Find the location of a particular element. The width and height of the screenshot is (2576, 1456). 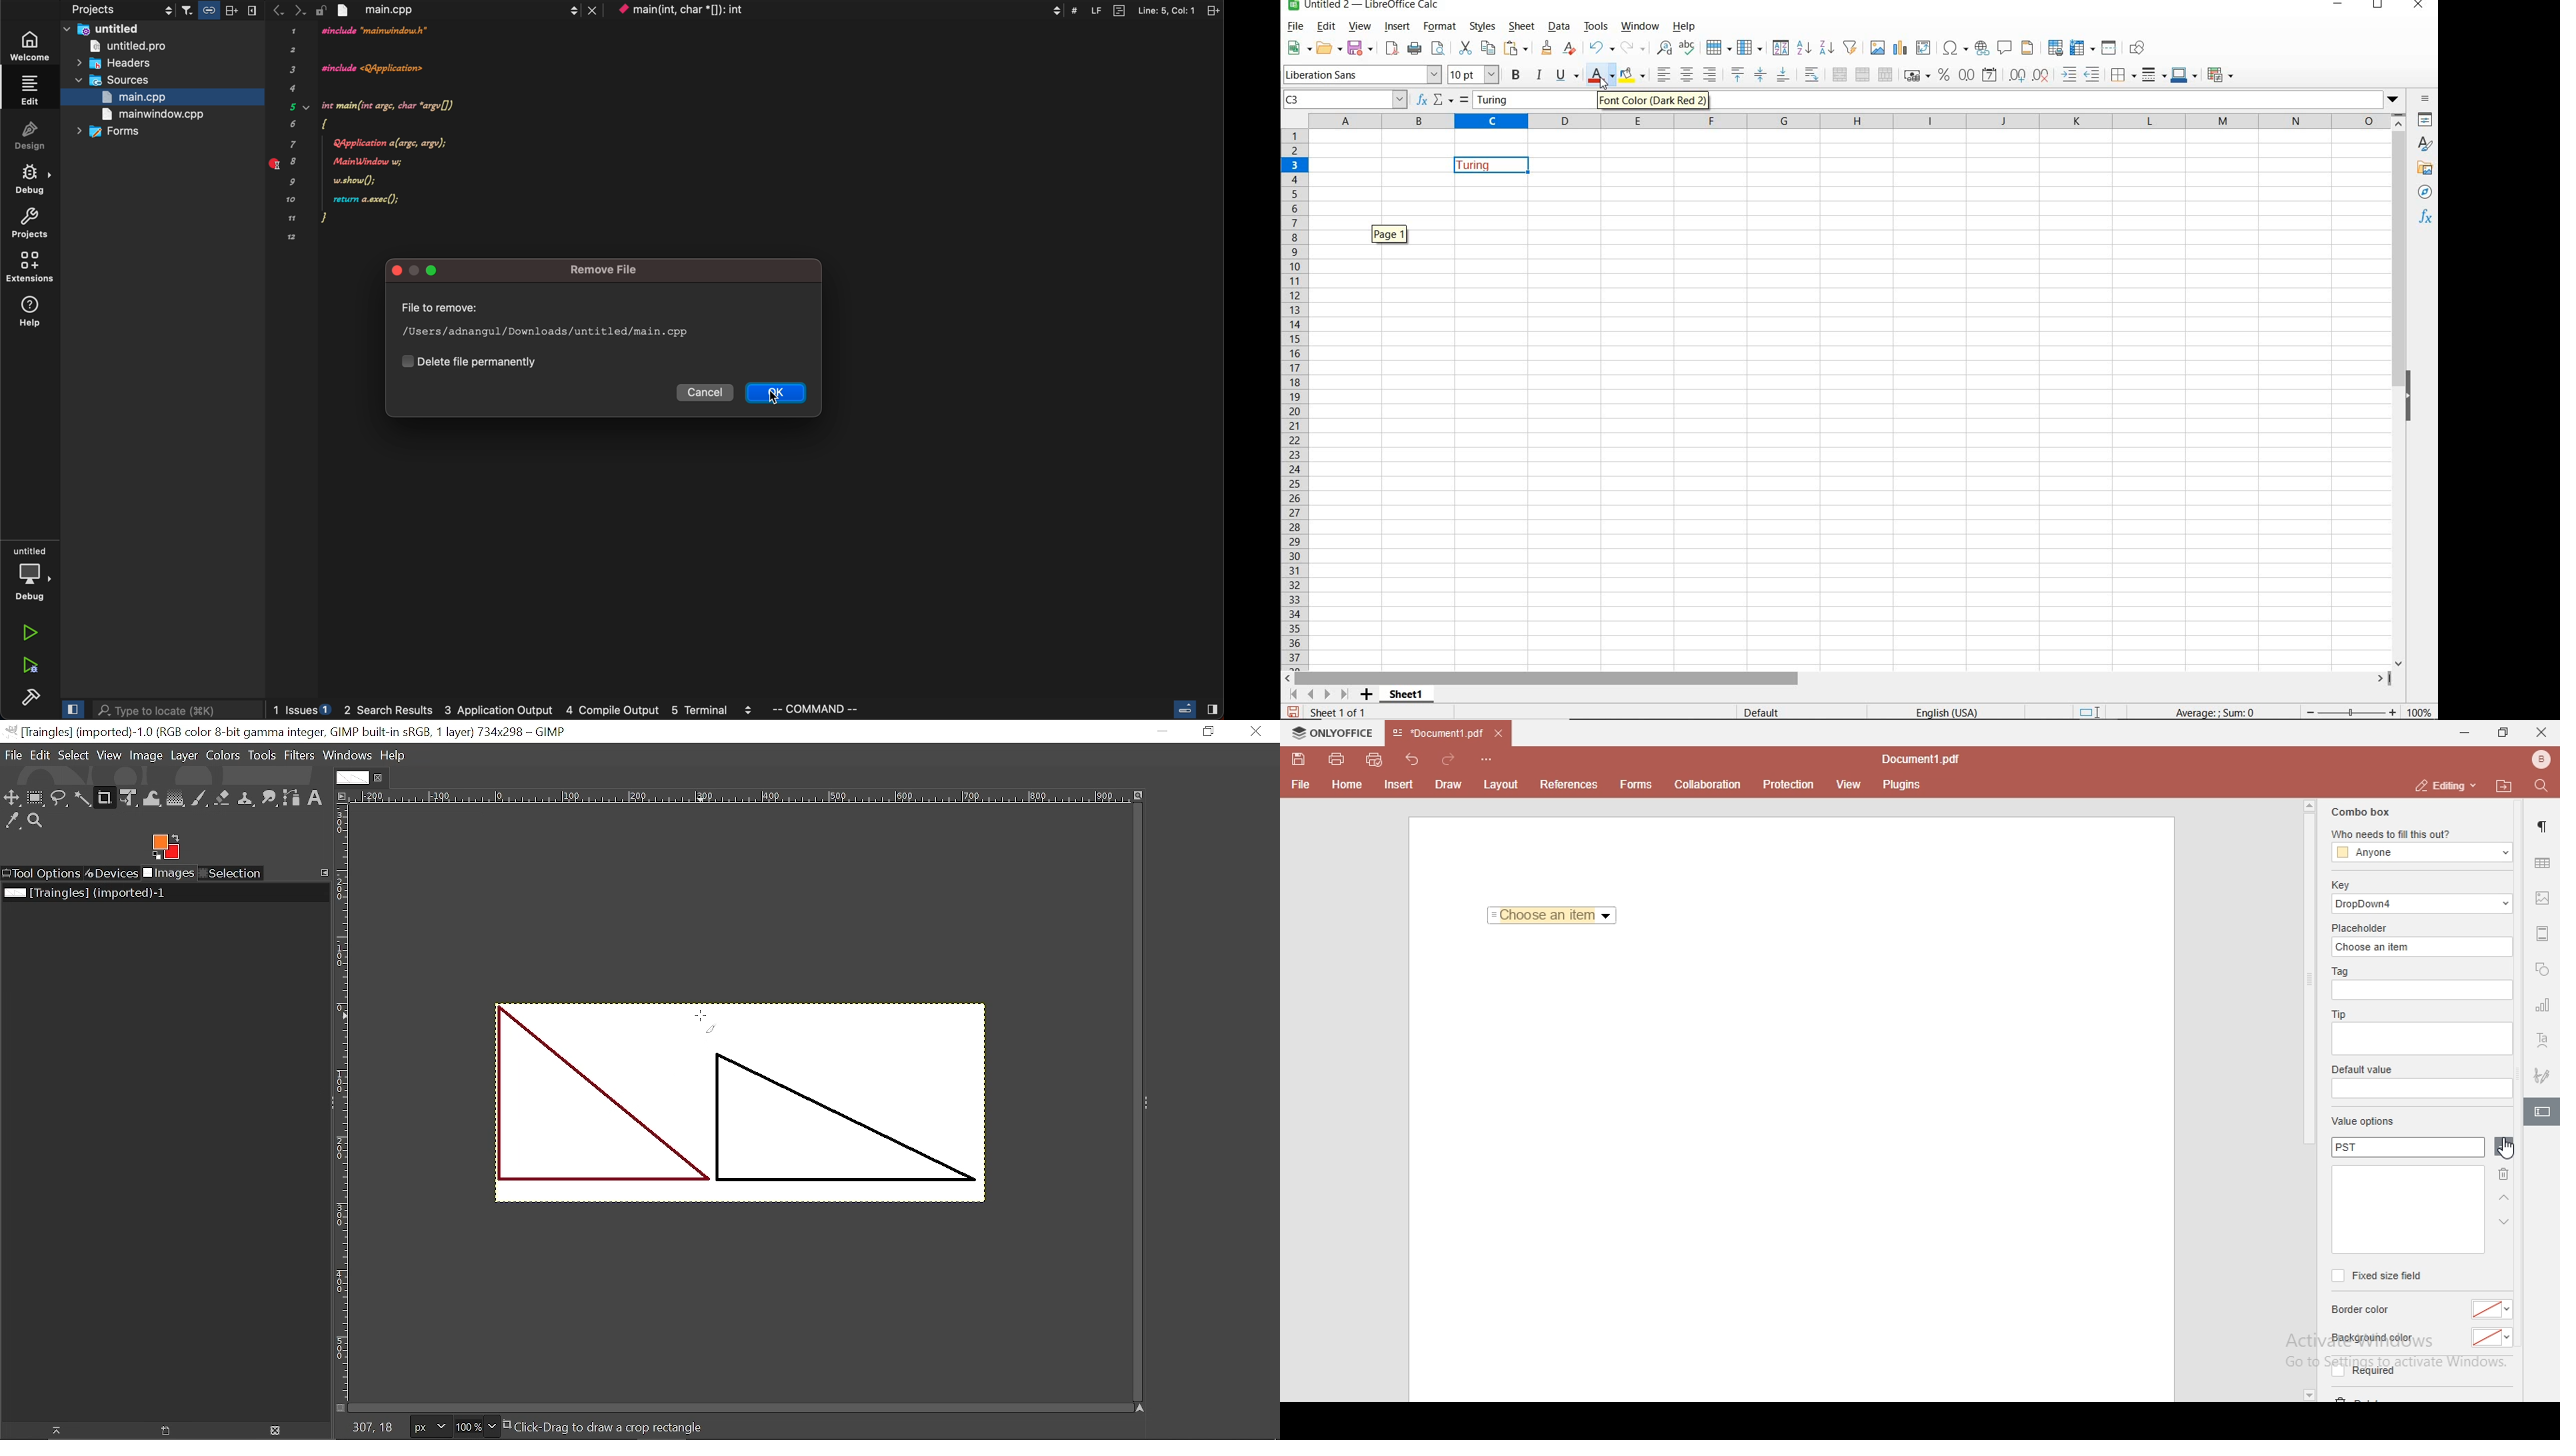

shapes is located at coordinates (2542, 971).